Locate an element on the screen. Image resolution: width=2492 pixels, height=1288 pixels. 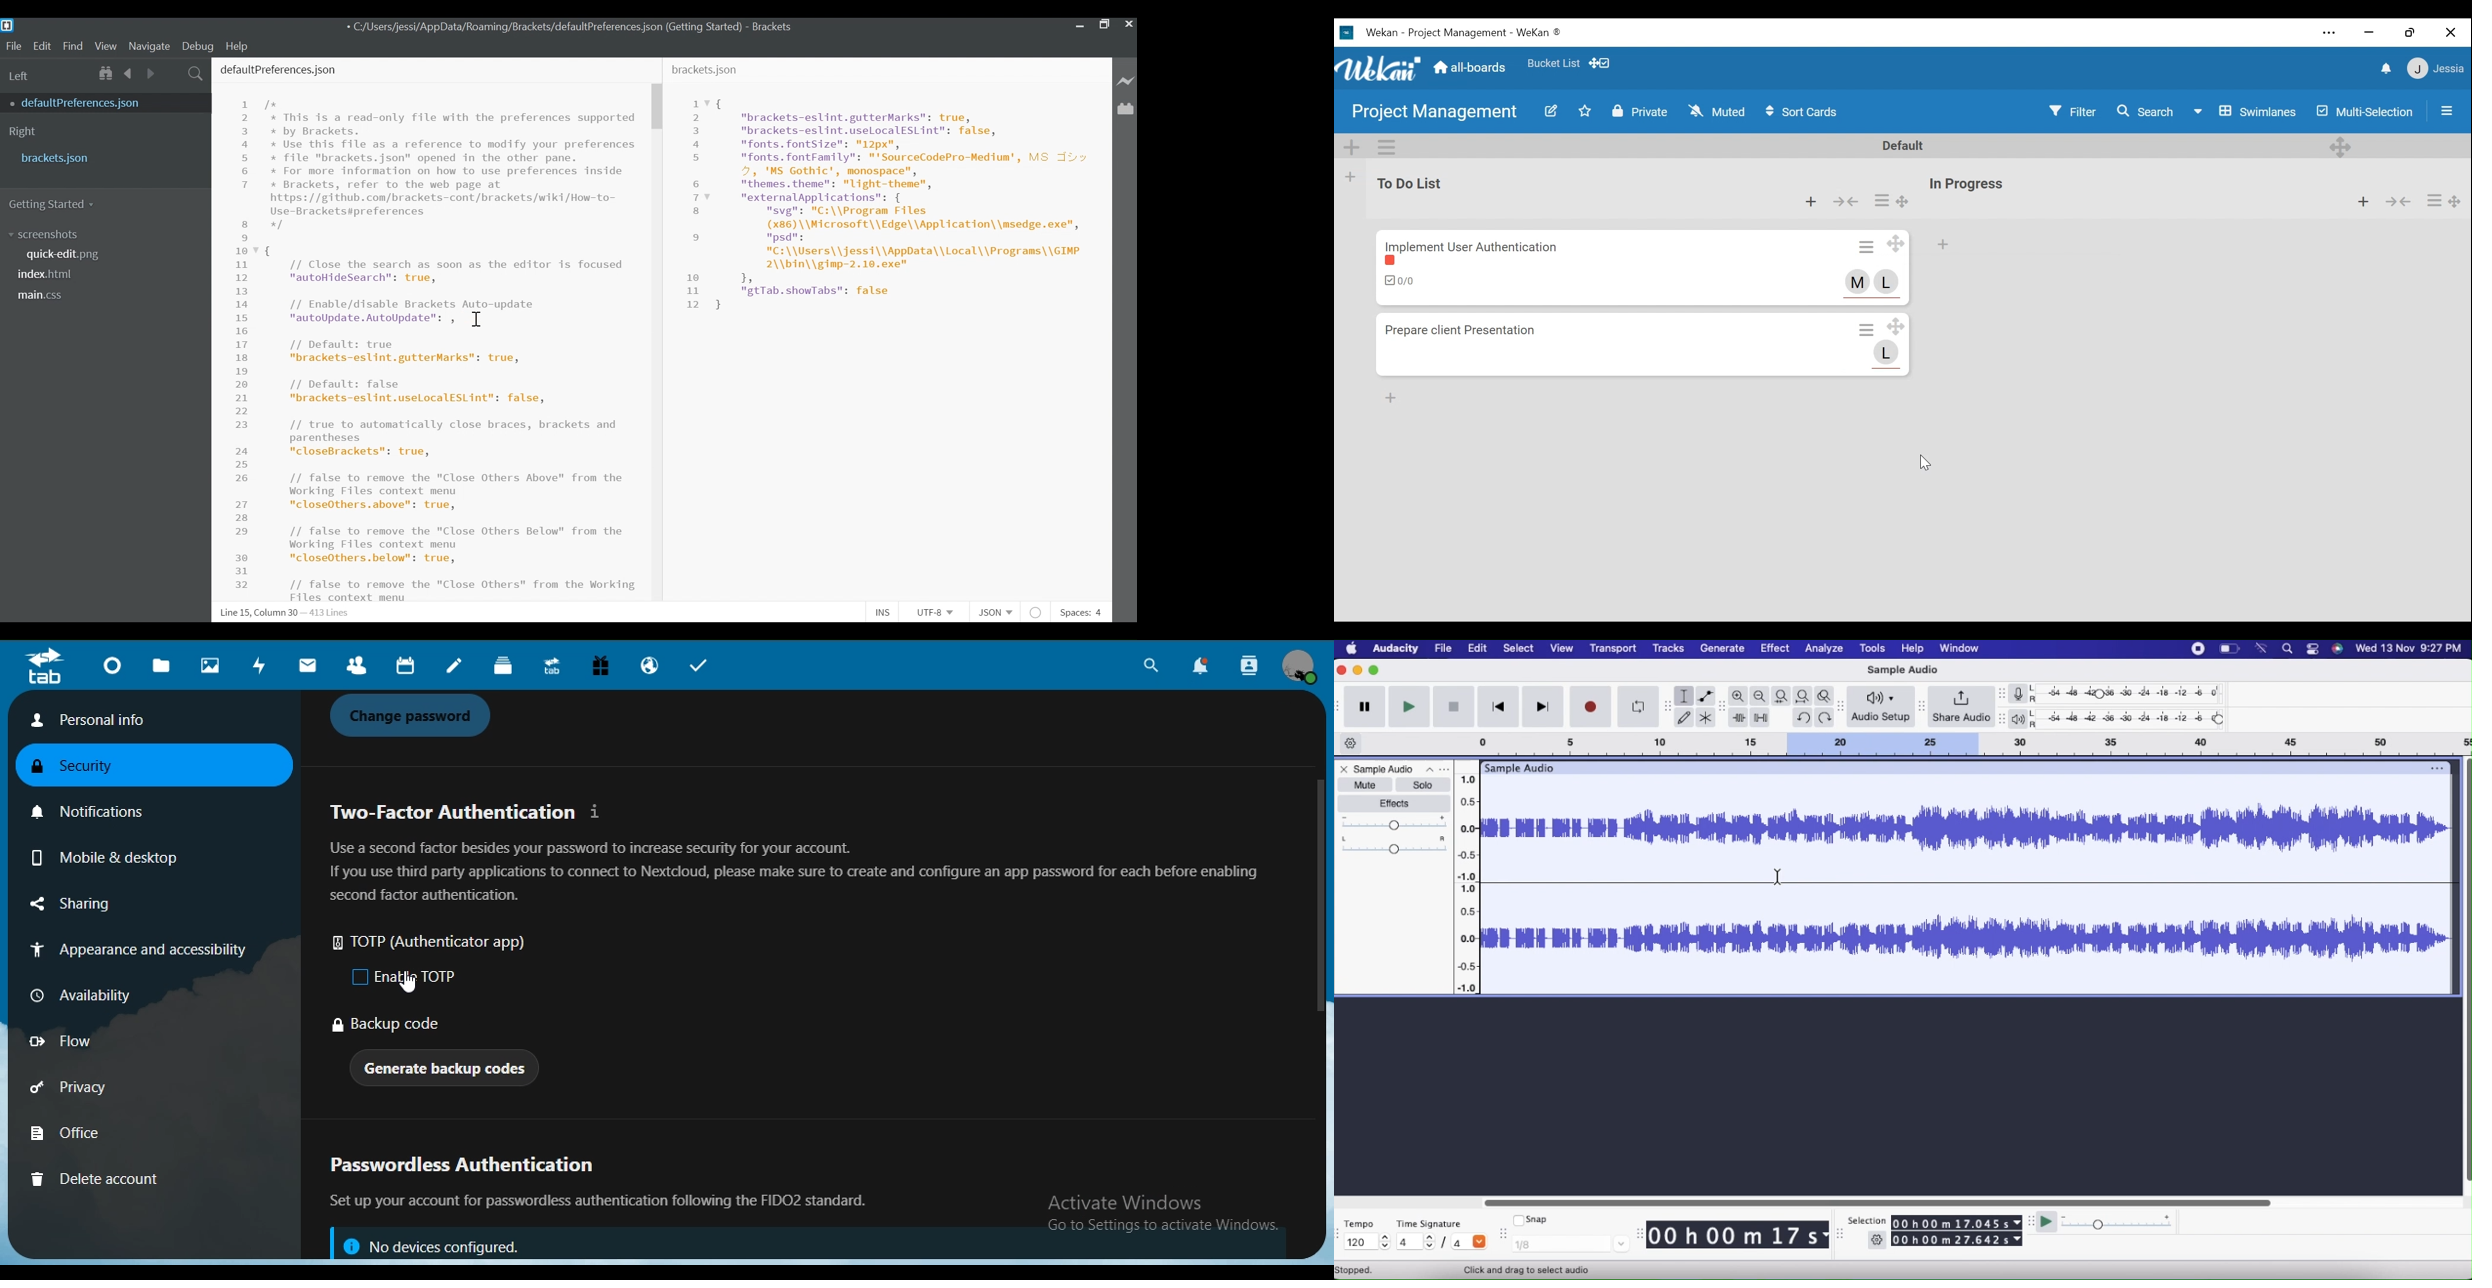
Zoom Toggle is located at coordinates (1827, 695).